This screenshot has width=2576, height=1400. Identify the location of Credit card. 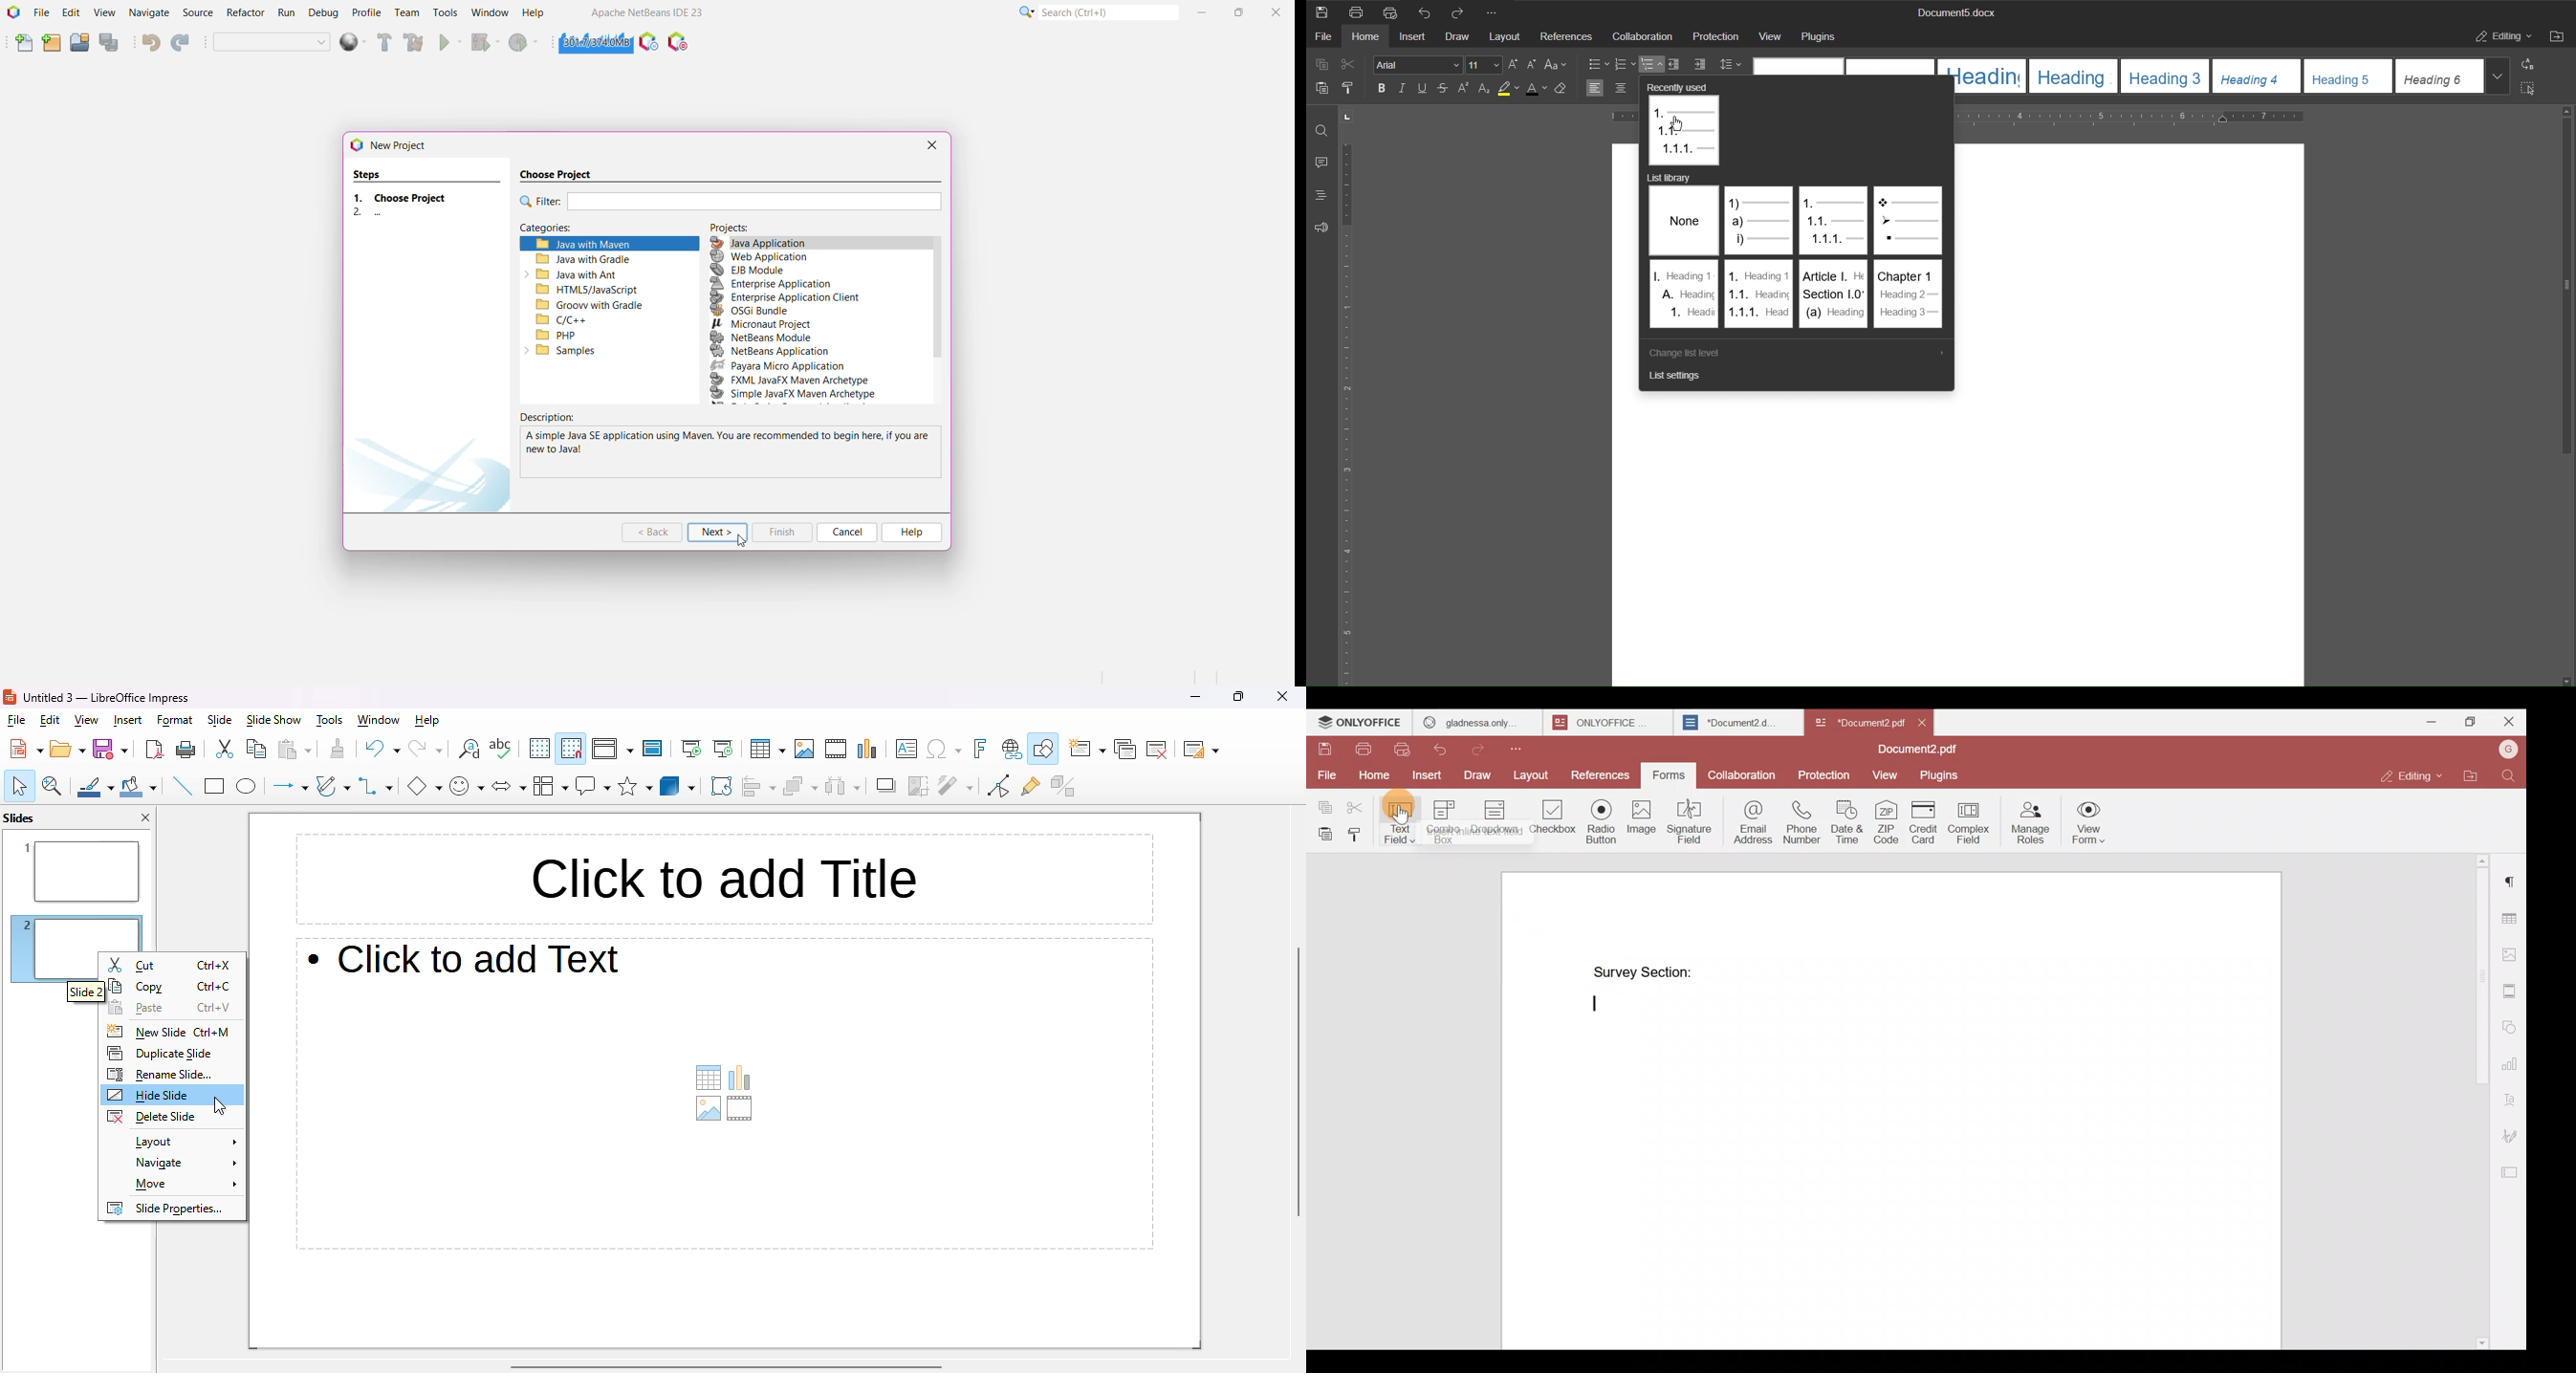
(1926, 823).